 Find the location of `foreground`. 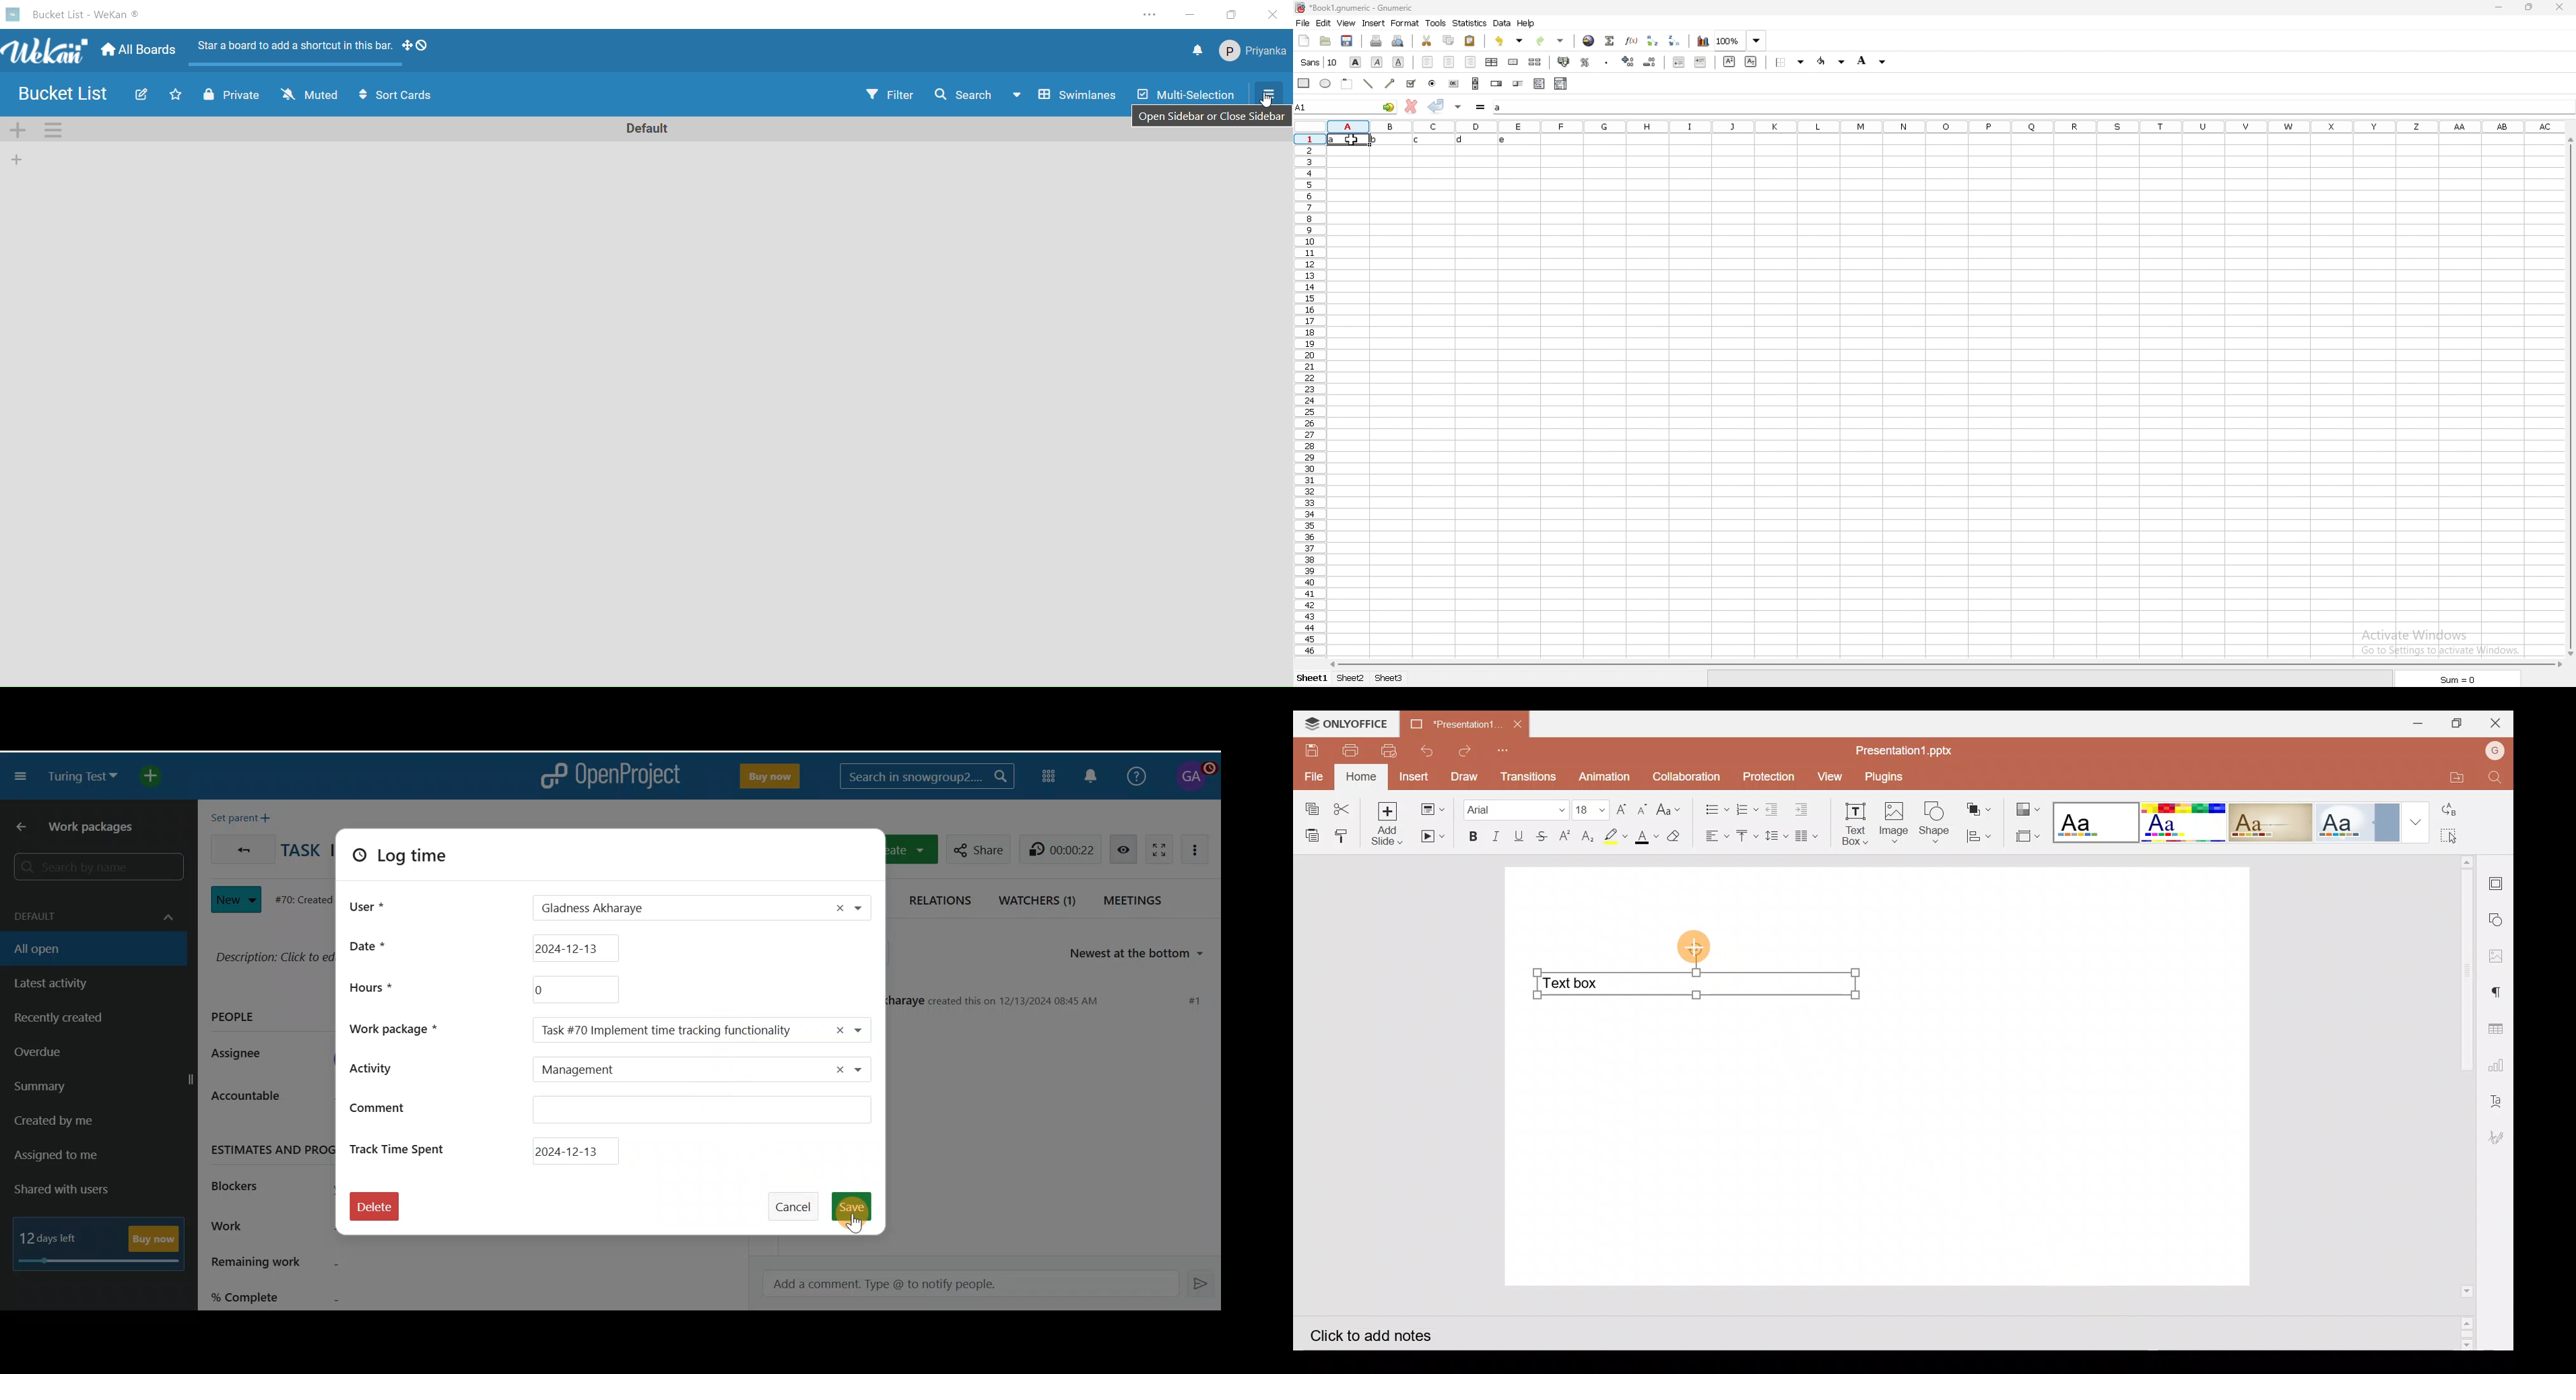

foreground is located at coordinates (1832, 61).